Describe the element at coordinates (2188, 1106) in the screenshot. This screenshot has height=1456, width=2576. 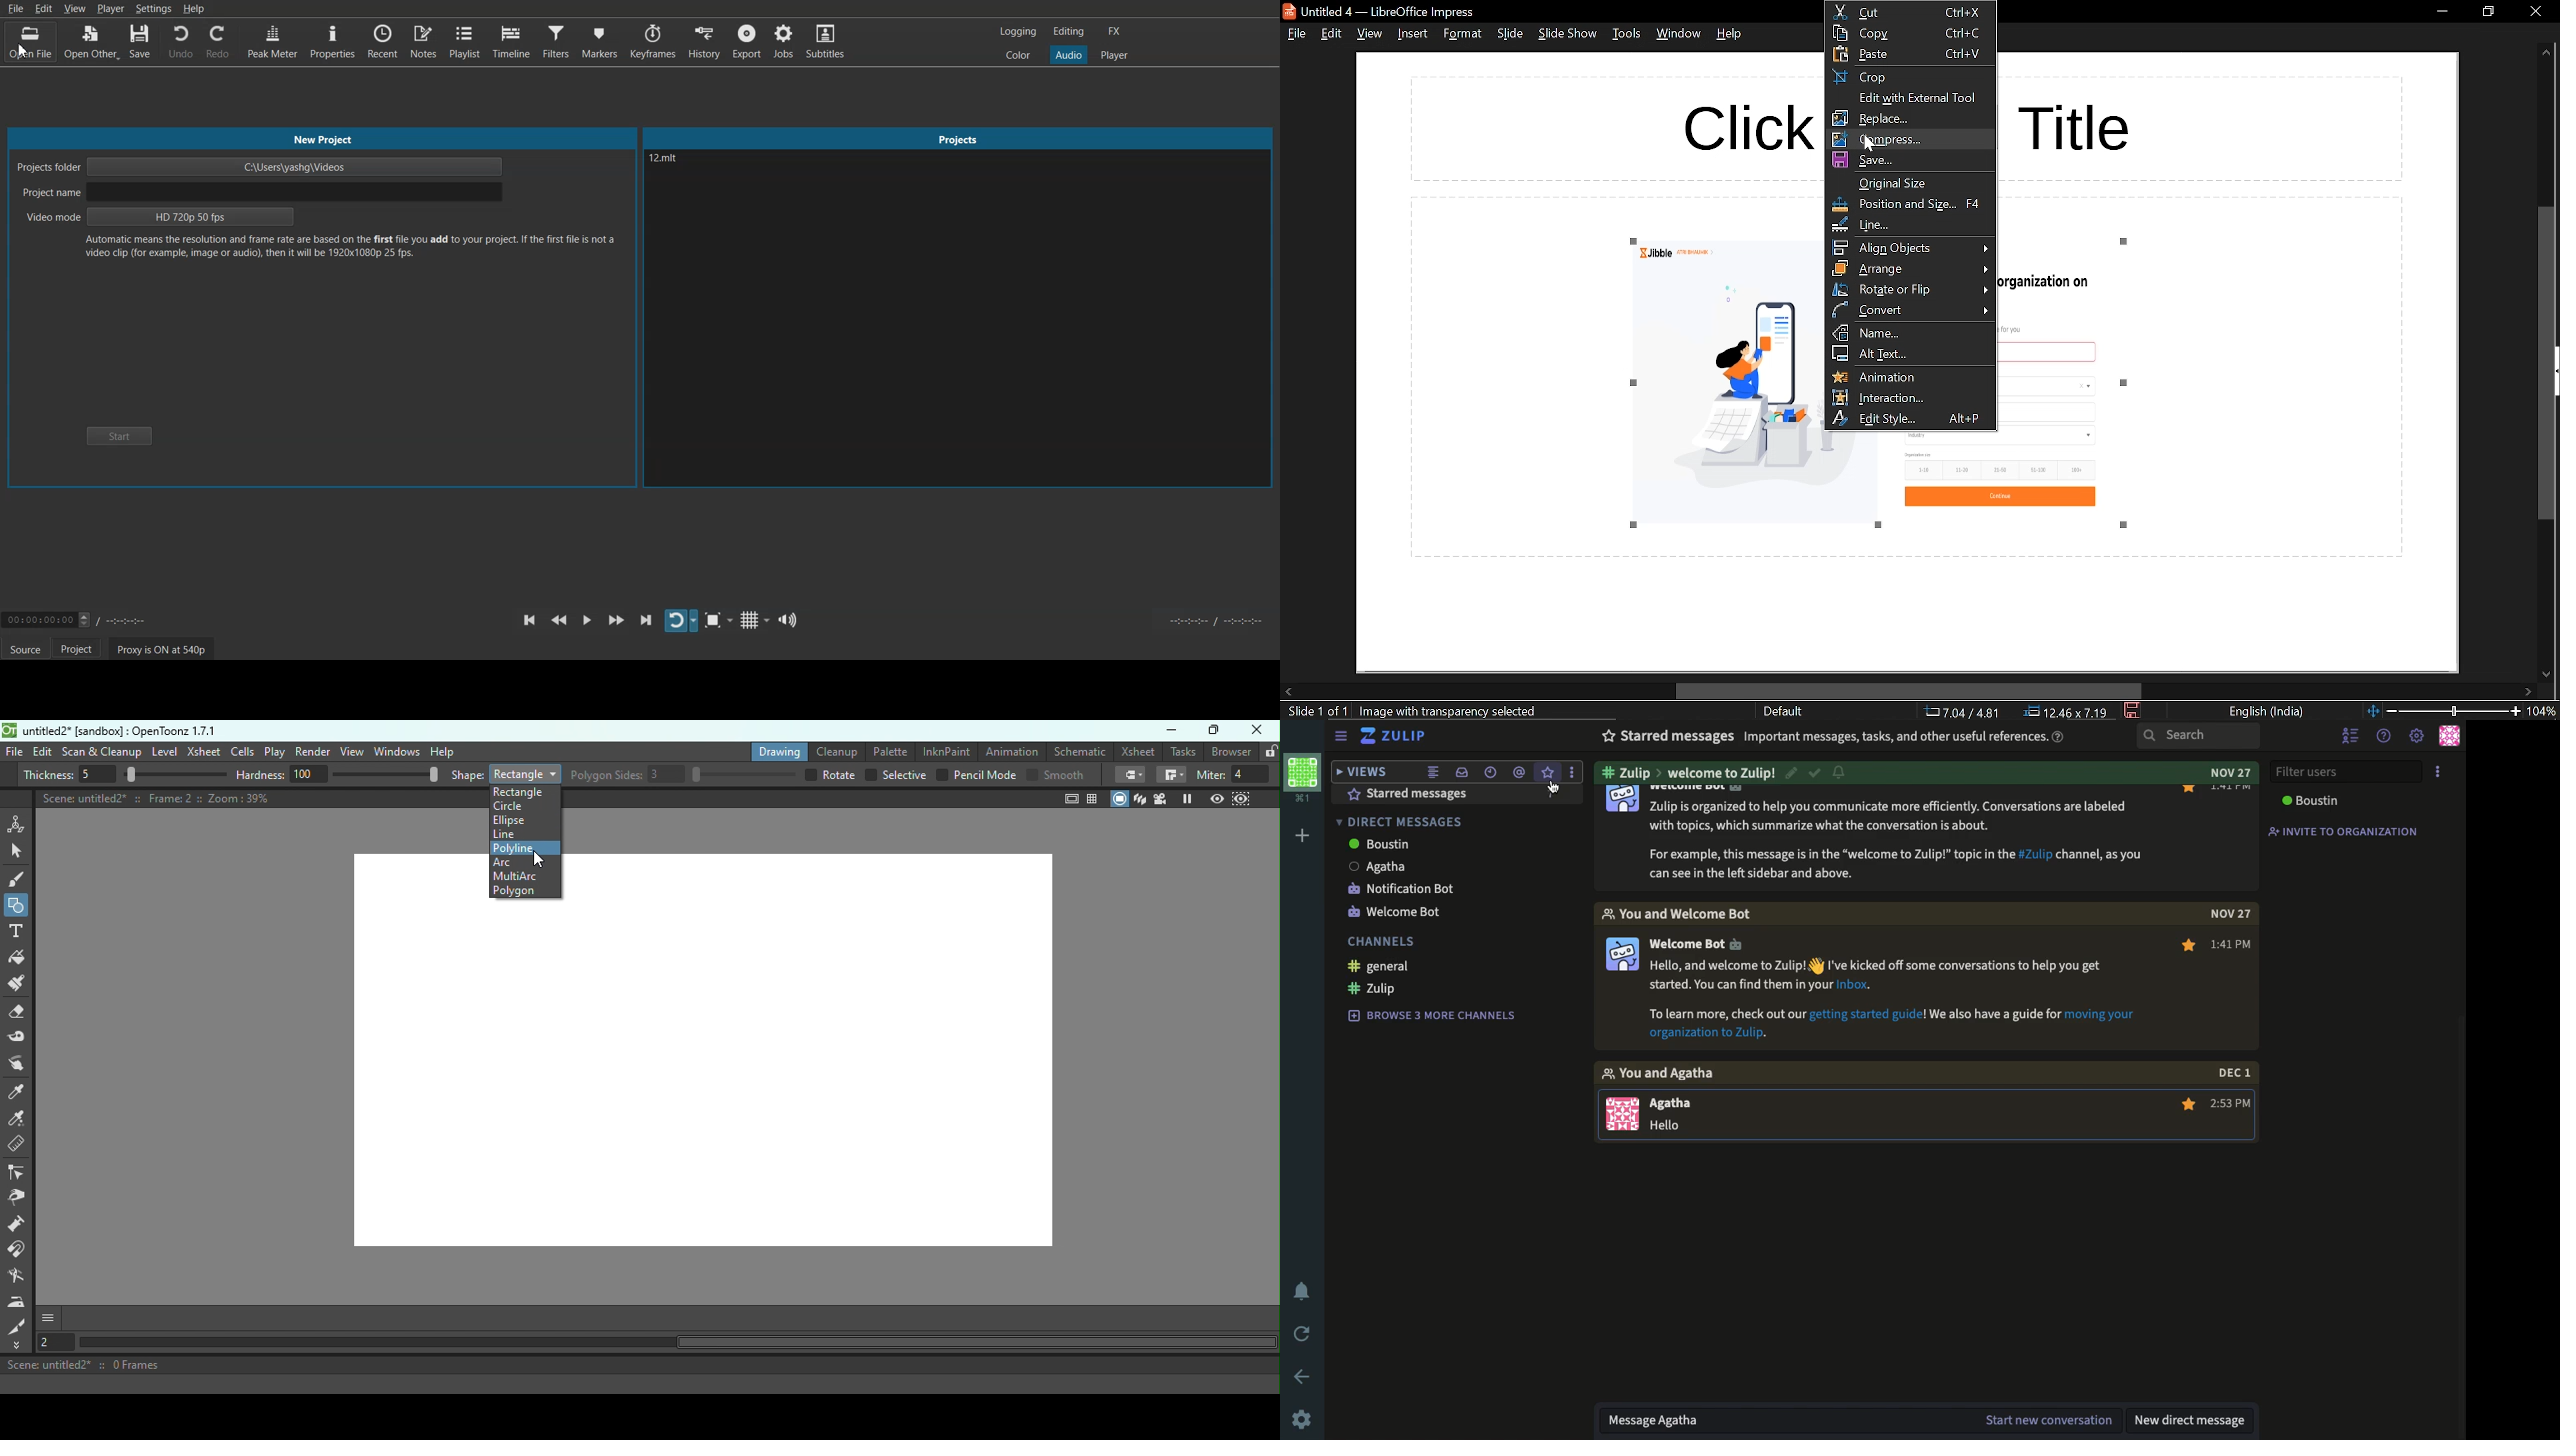
I see `star` at that location.